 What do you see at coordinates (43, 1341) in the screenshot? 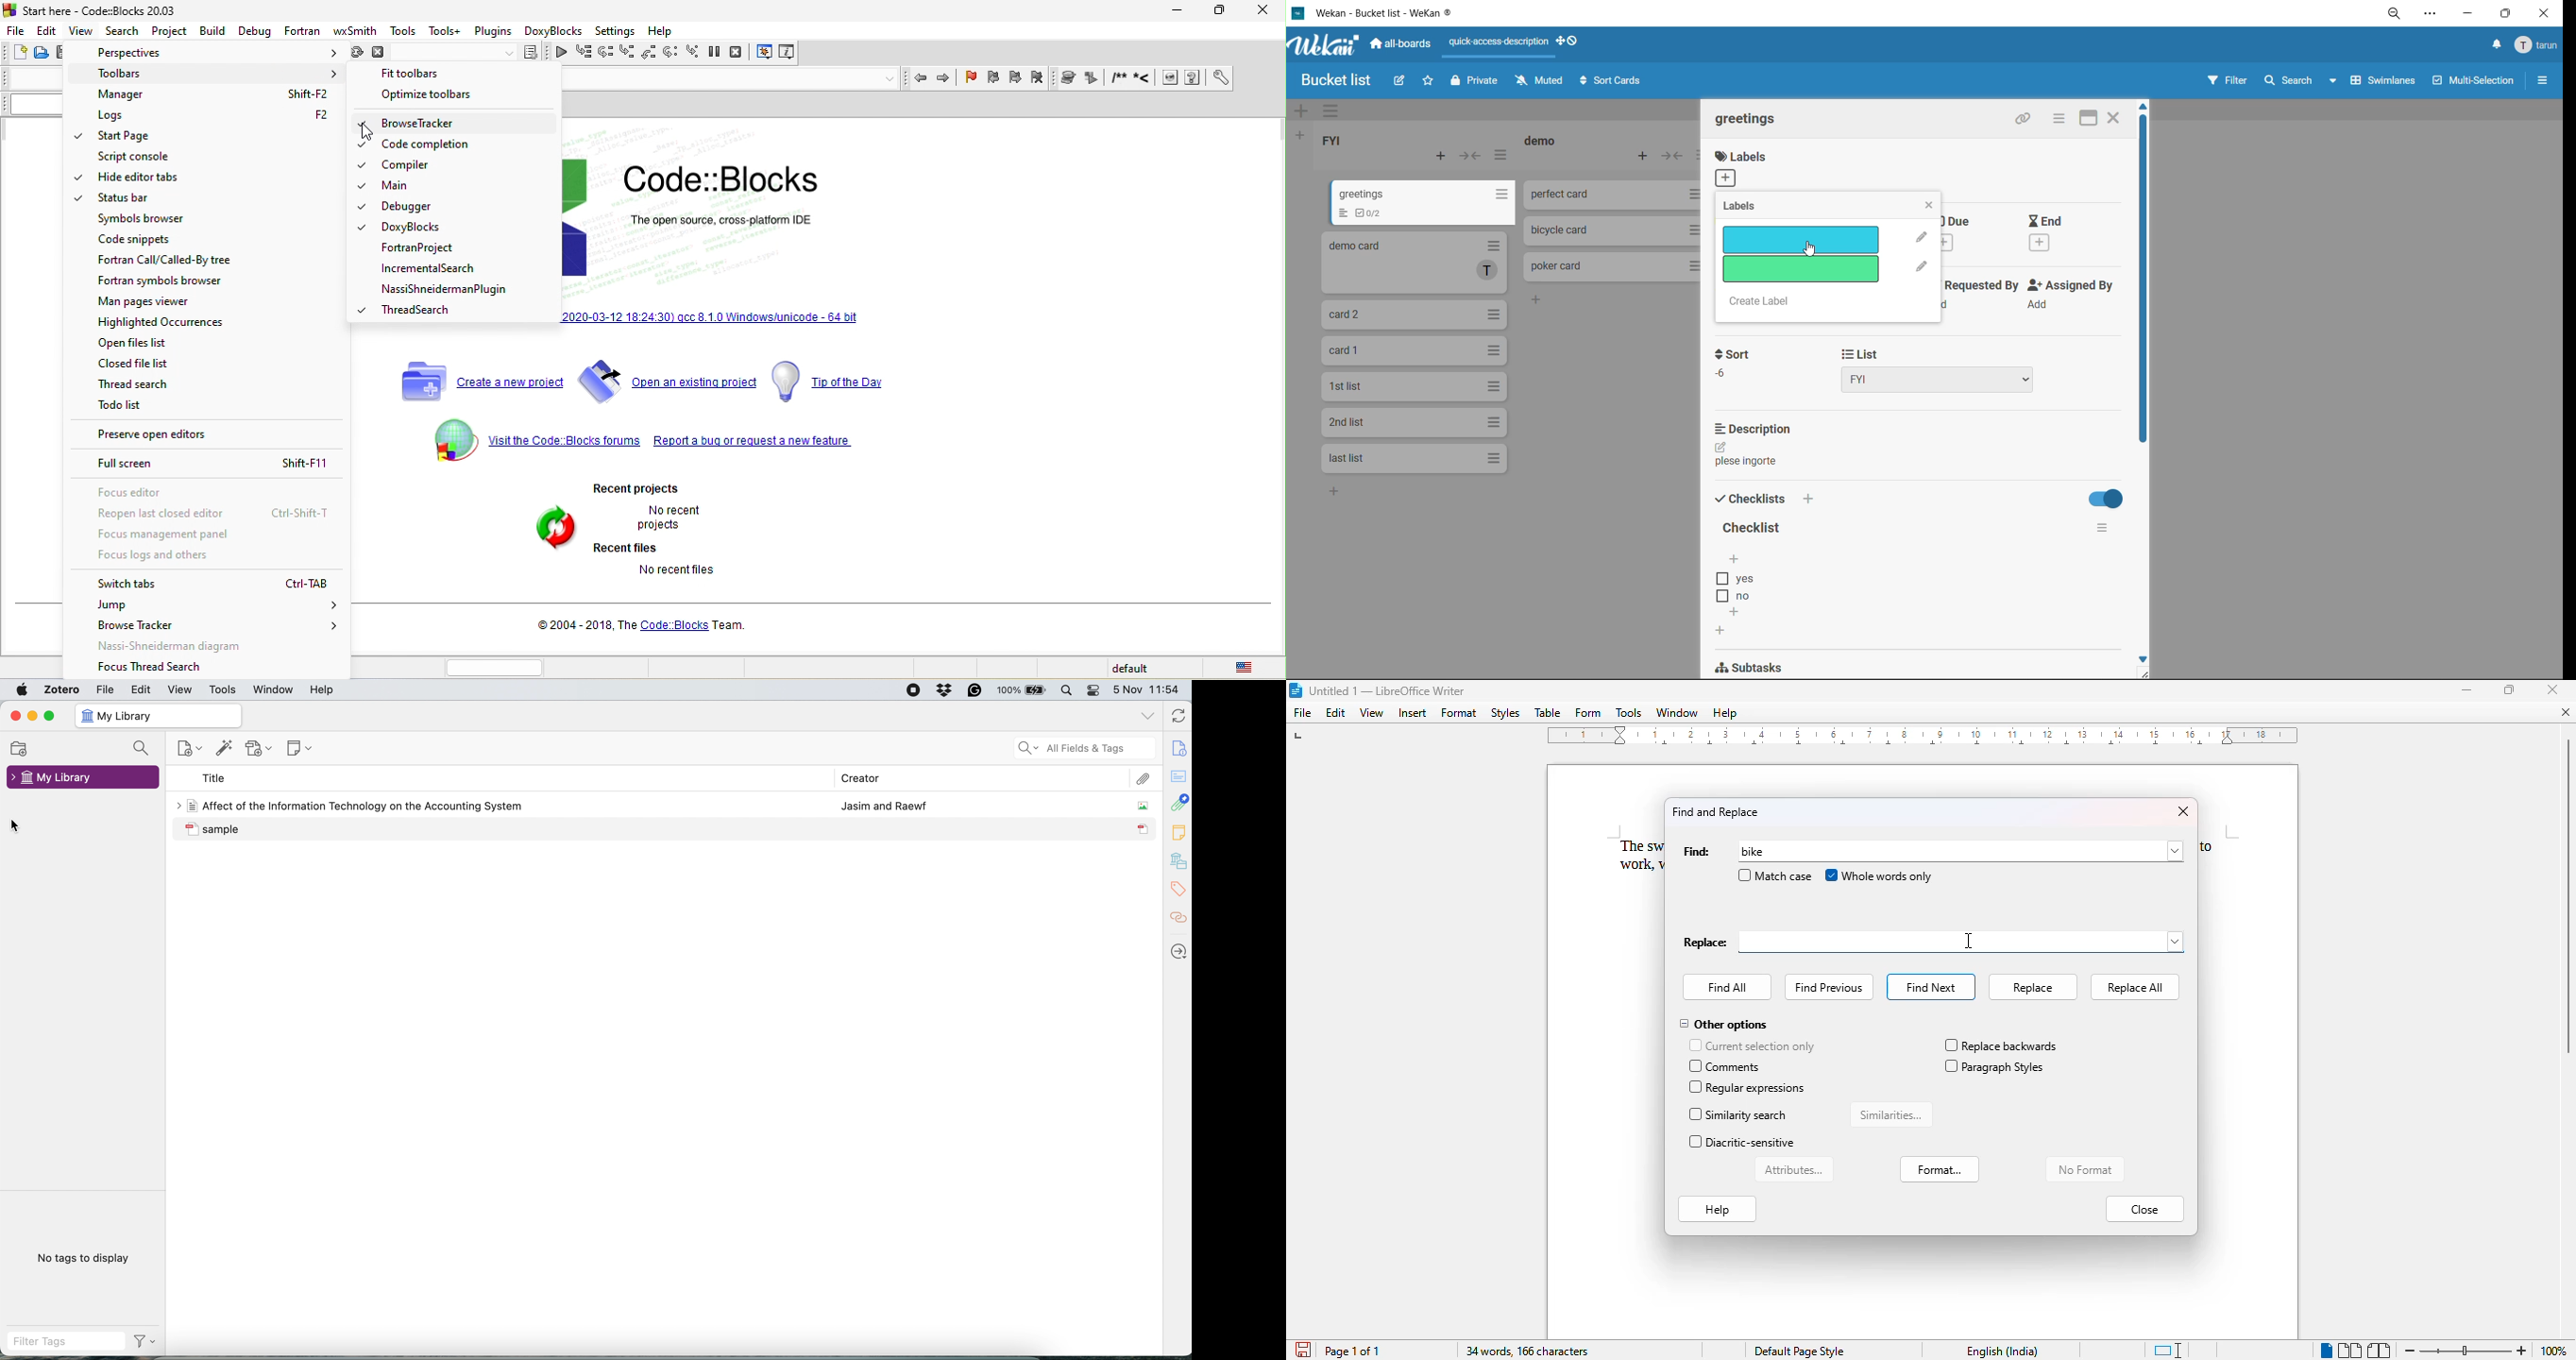
I see `filter tags` at bounding box center [43, 1341].